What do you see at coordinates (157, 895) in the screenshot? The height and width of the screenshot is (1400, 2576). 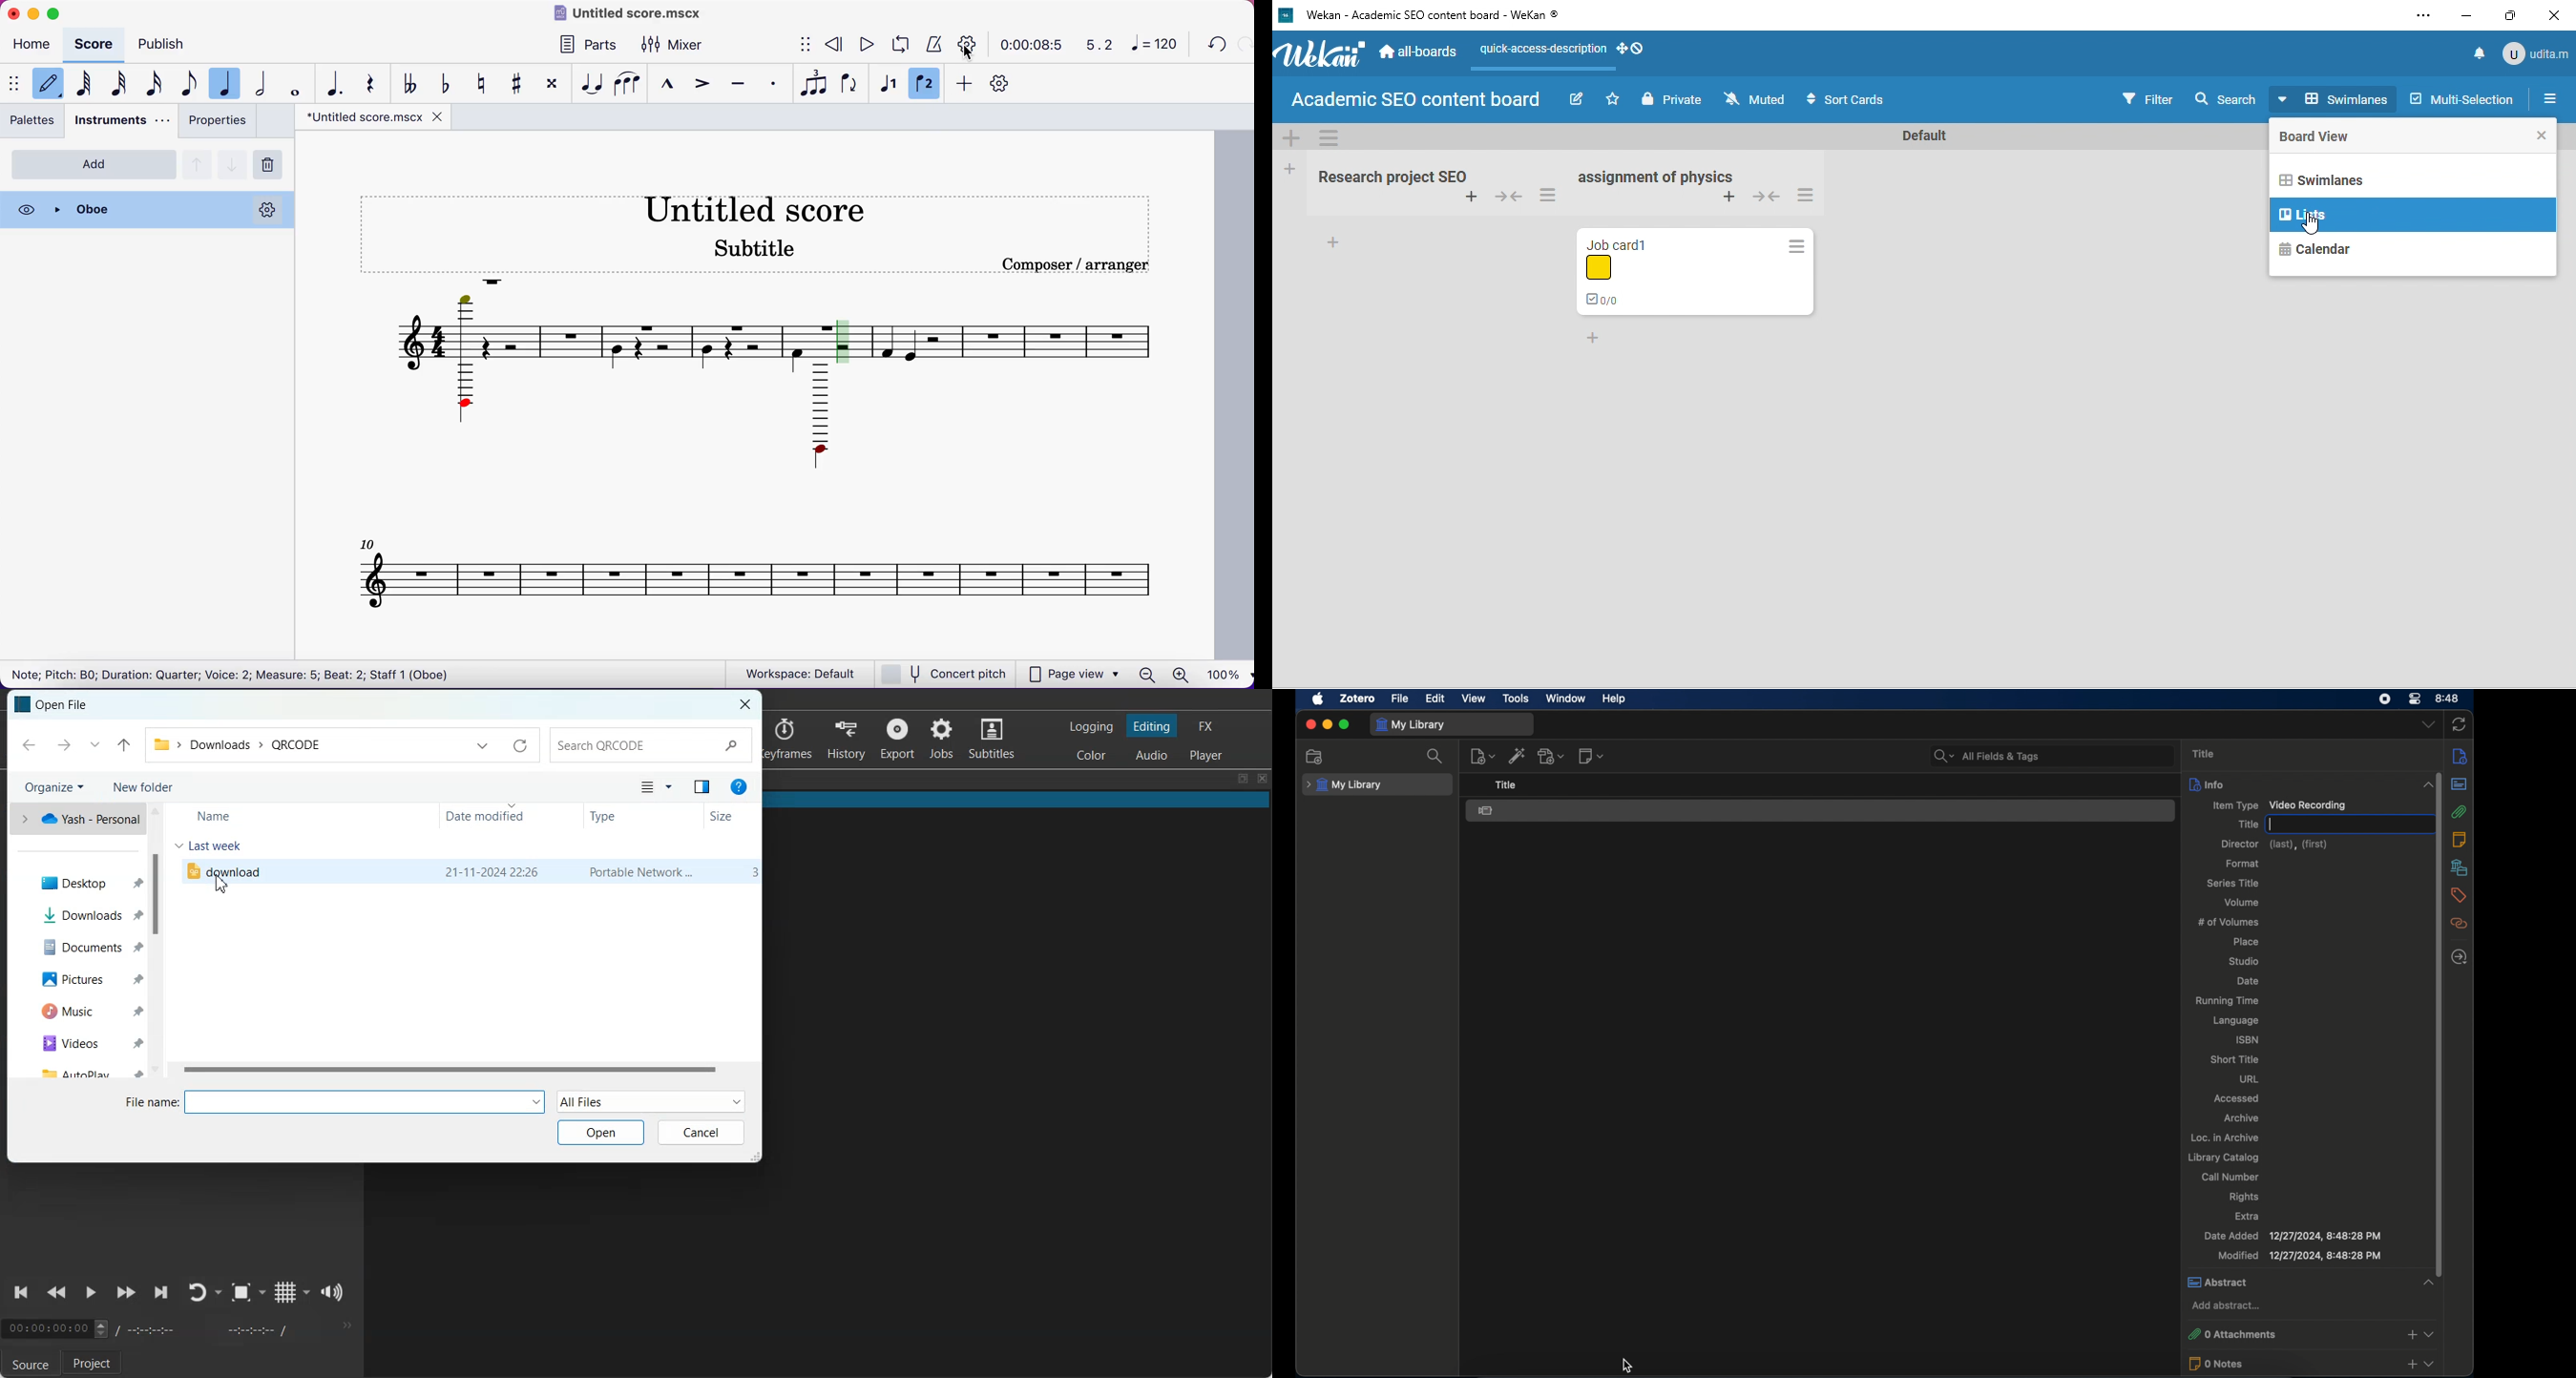 I see `Vertical Scroll bar` at bounding box center [157, 895].